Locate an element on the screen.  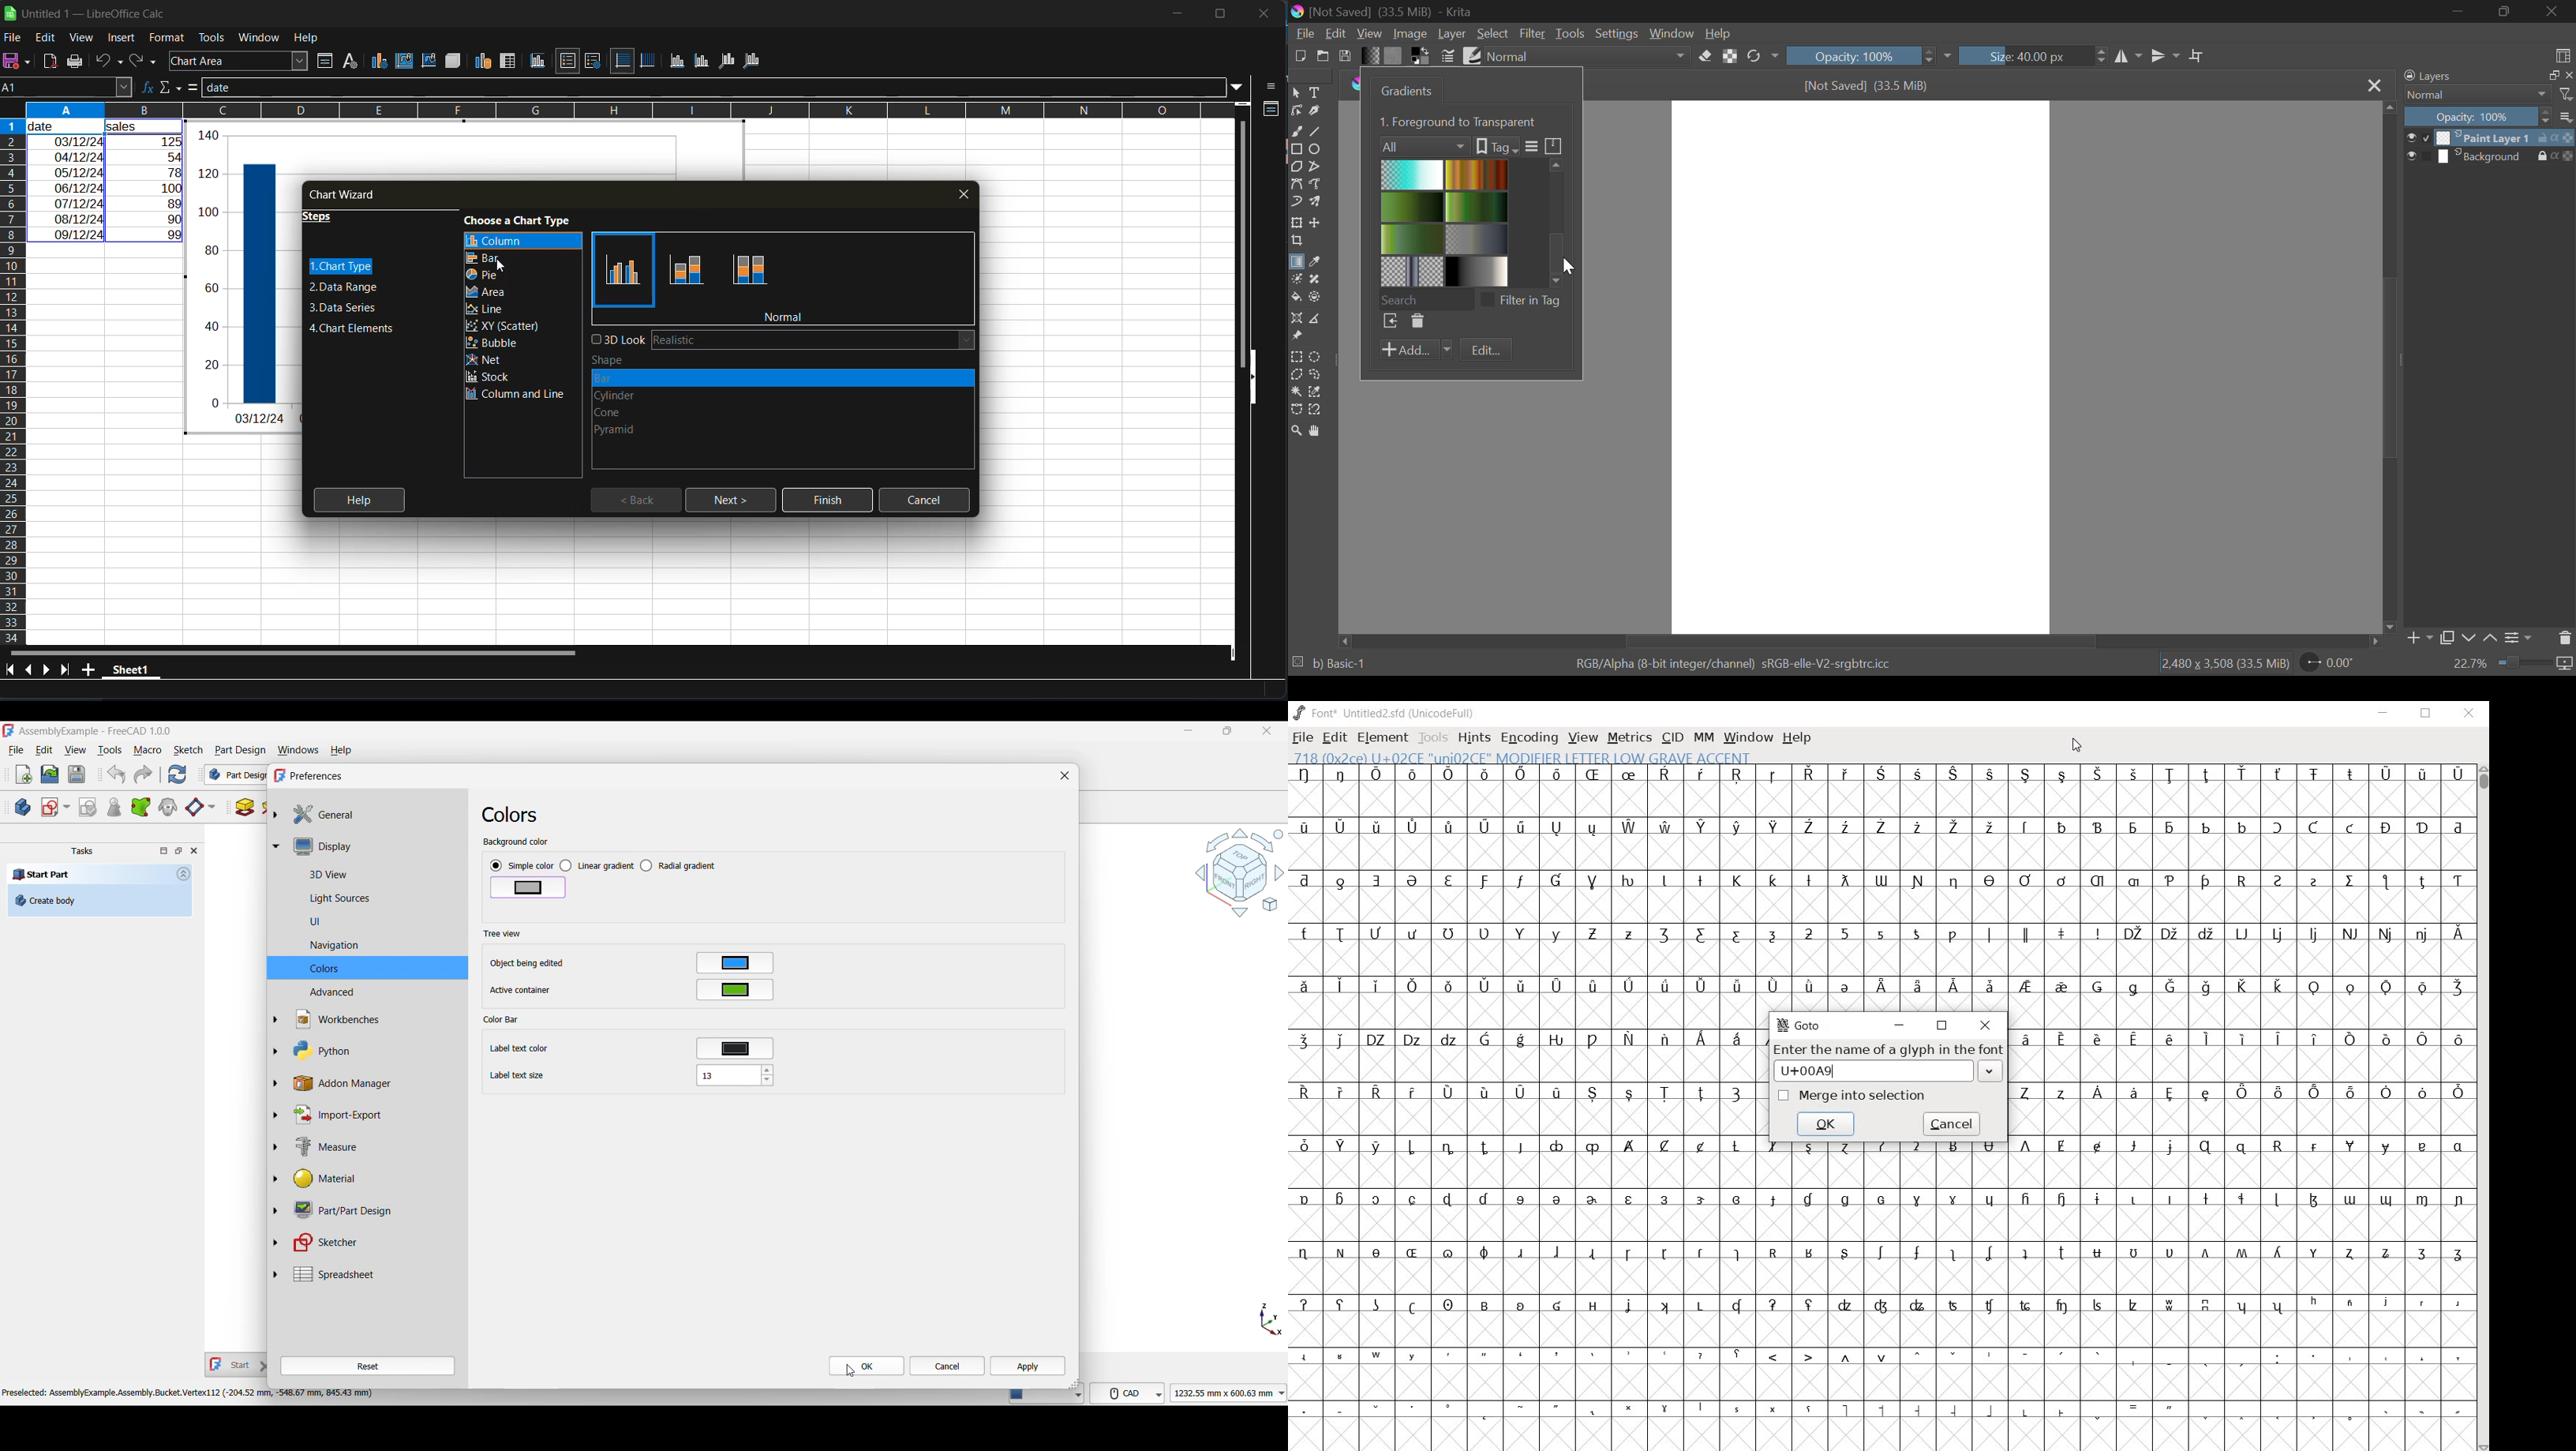
Create body is located at coordinates (23, 807).